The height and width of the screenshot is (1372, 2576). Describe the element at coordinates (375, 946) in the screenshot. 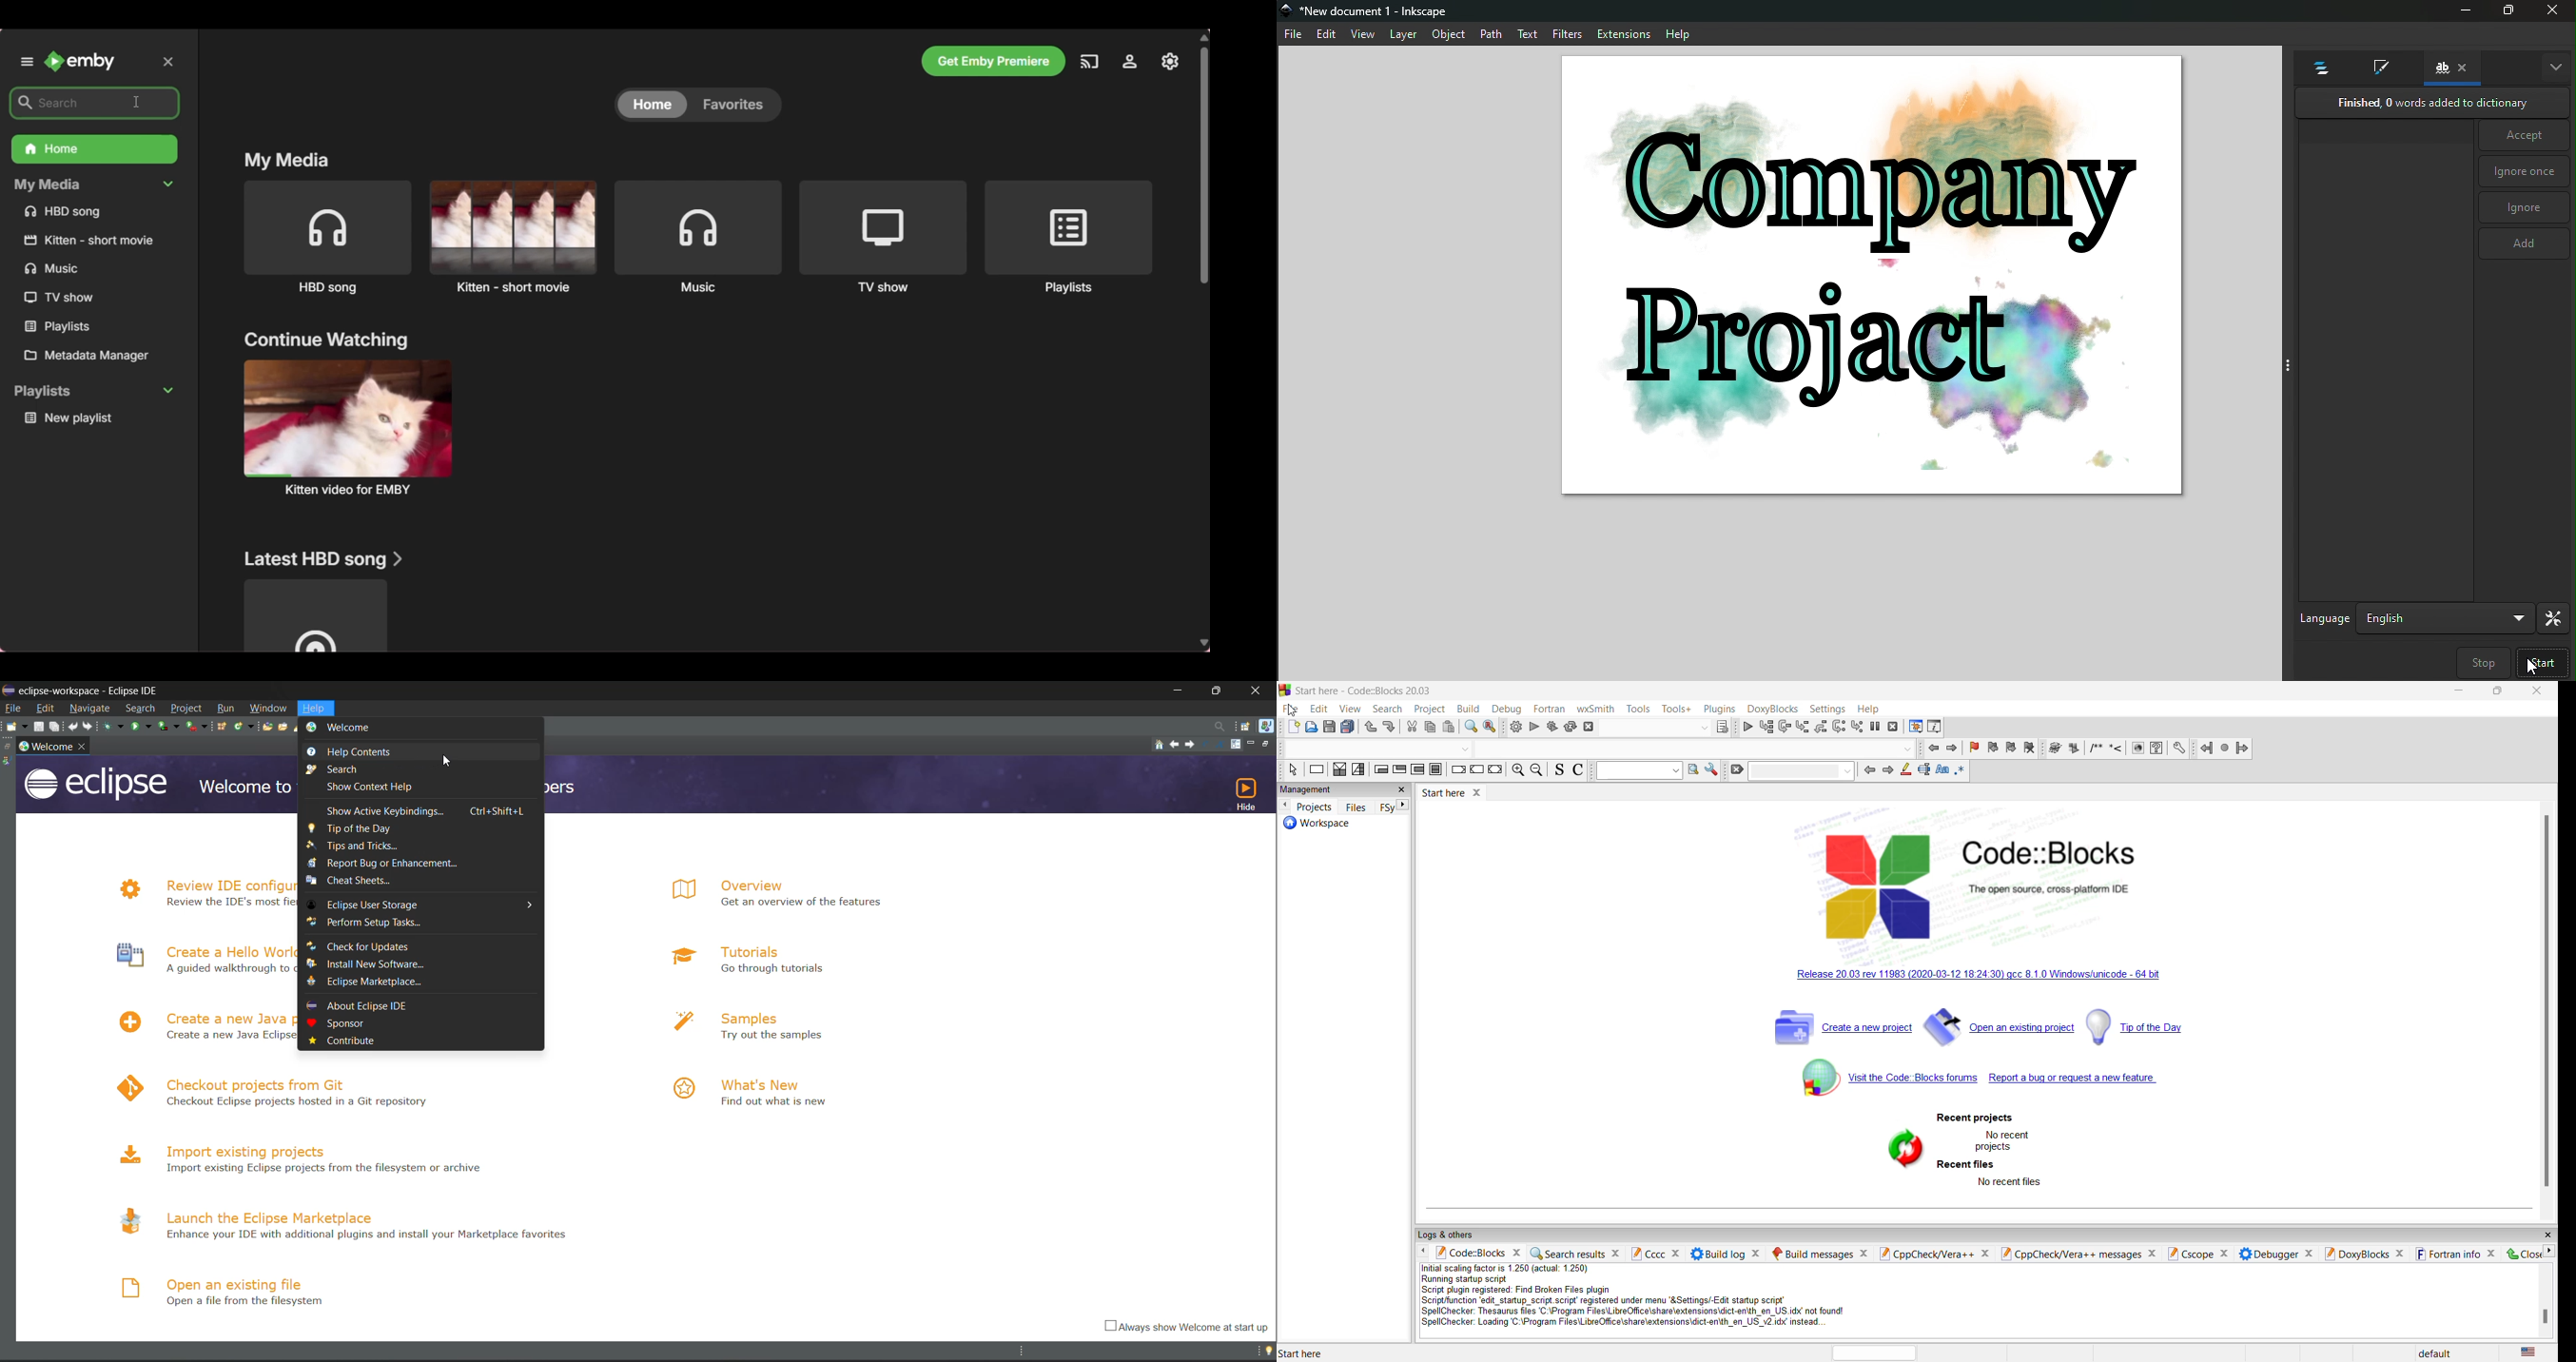

I see `check for updates` at that location.